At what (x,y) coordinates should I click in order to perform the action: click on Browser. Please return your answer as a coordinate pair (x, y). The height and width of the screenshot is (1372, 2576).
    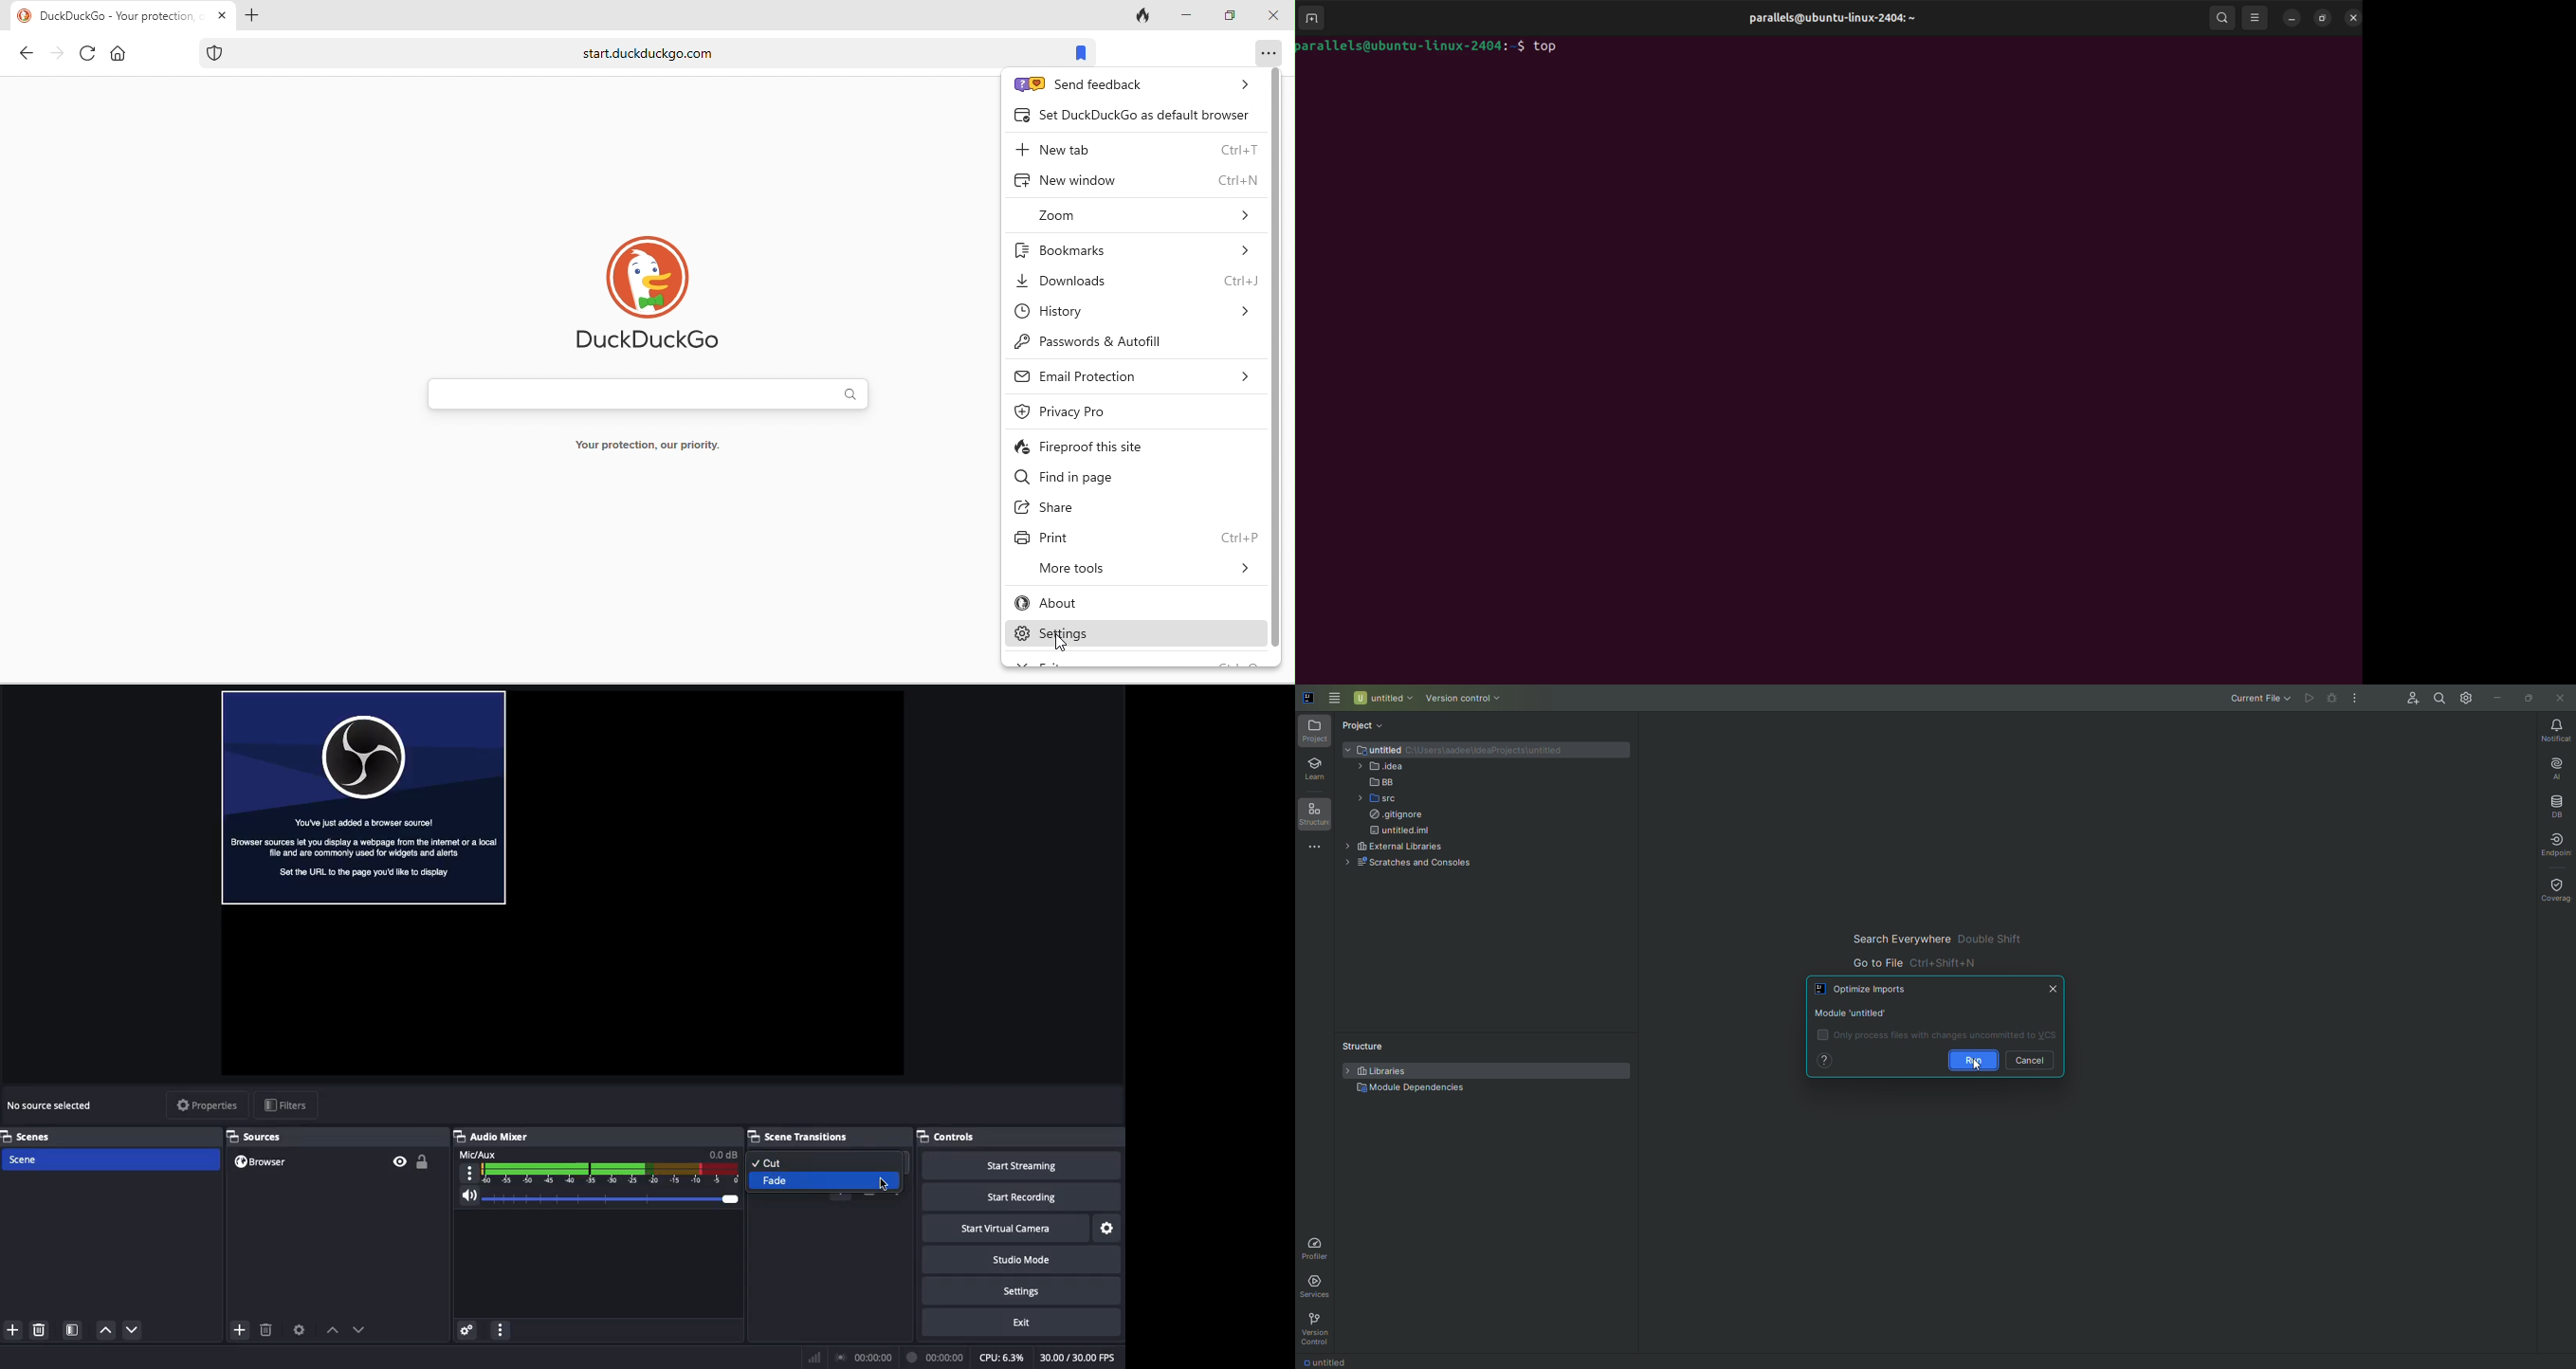
    Looking at the image, I should click on (263, 1162).